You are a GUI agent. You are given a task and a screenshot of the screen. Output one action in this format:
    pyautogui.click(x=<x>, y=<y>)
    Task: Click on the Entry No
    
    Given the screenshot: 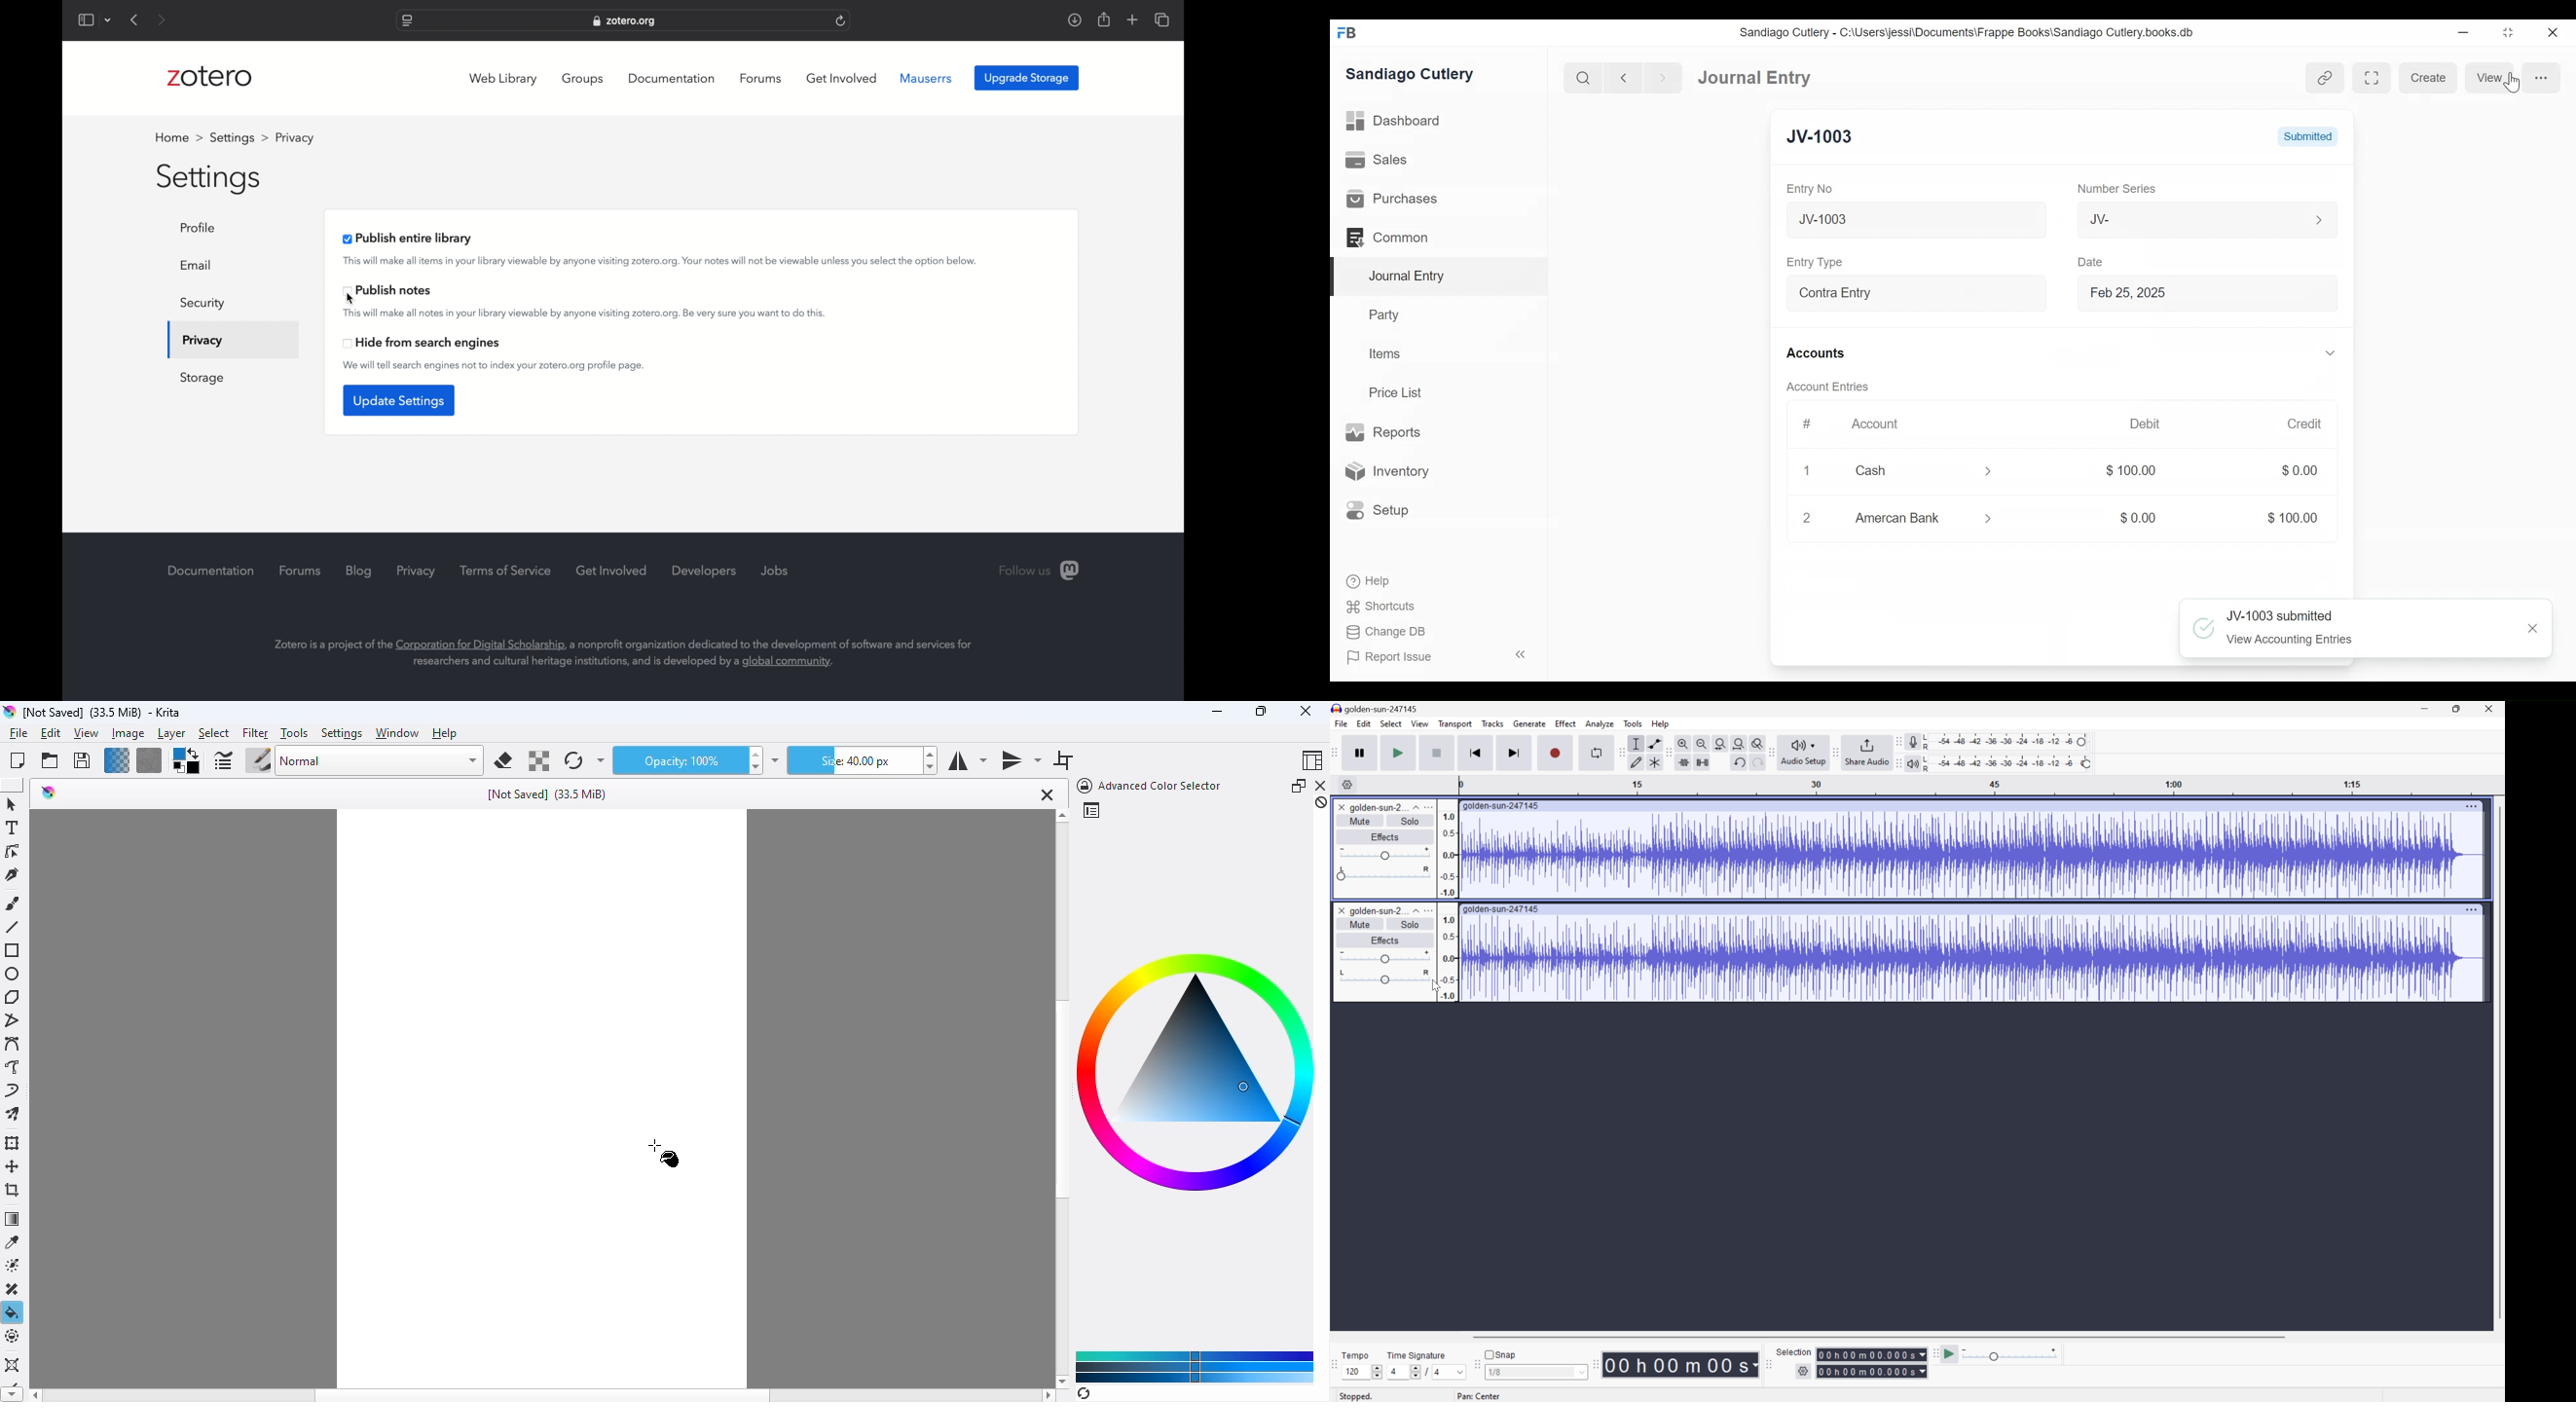 What is the action you would take?
    pyautogui.click(x=1813, y=188)
    